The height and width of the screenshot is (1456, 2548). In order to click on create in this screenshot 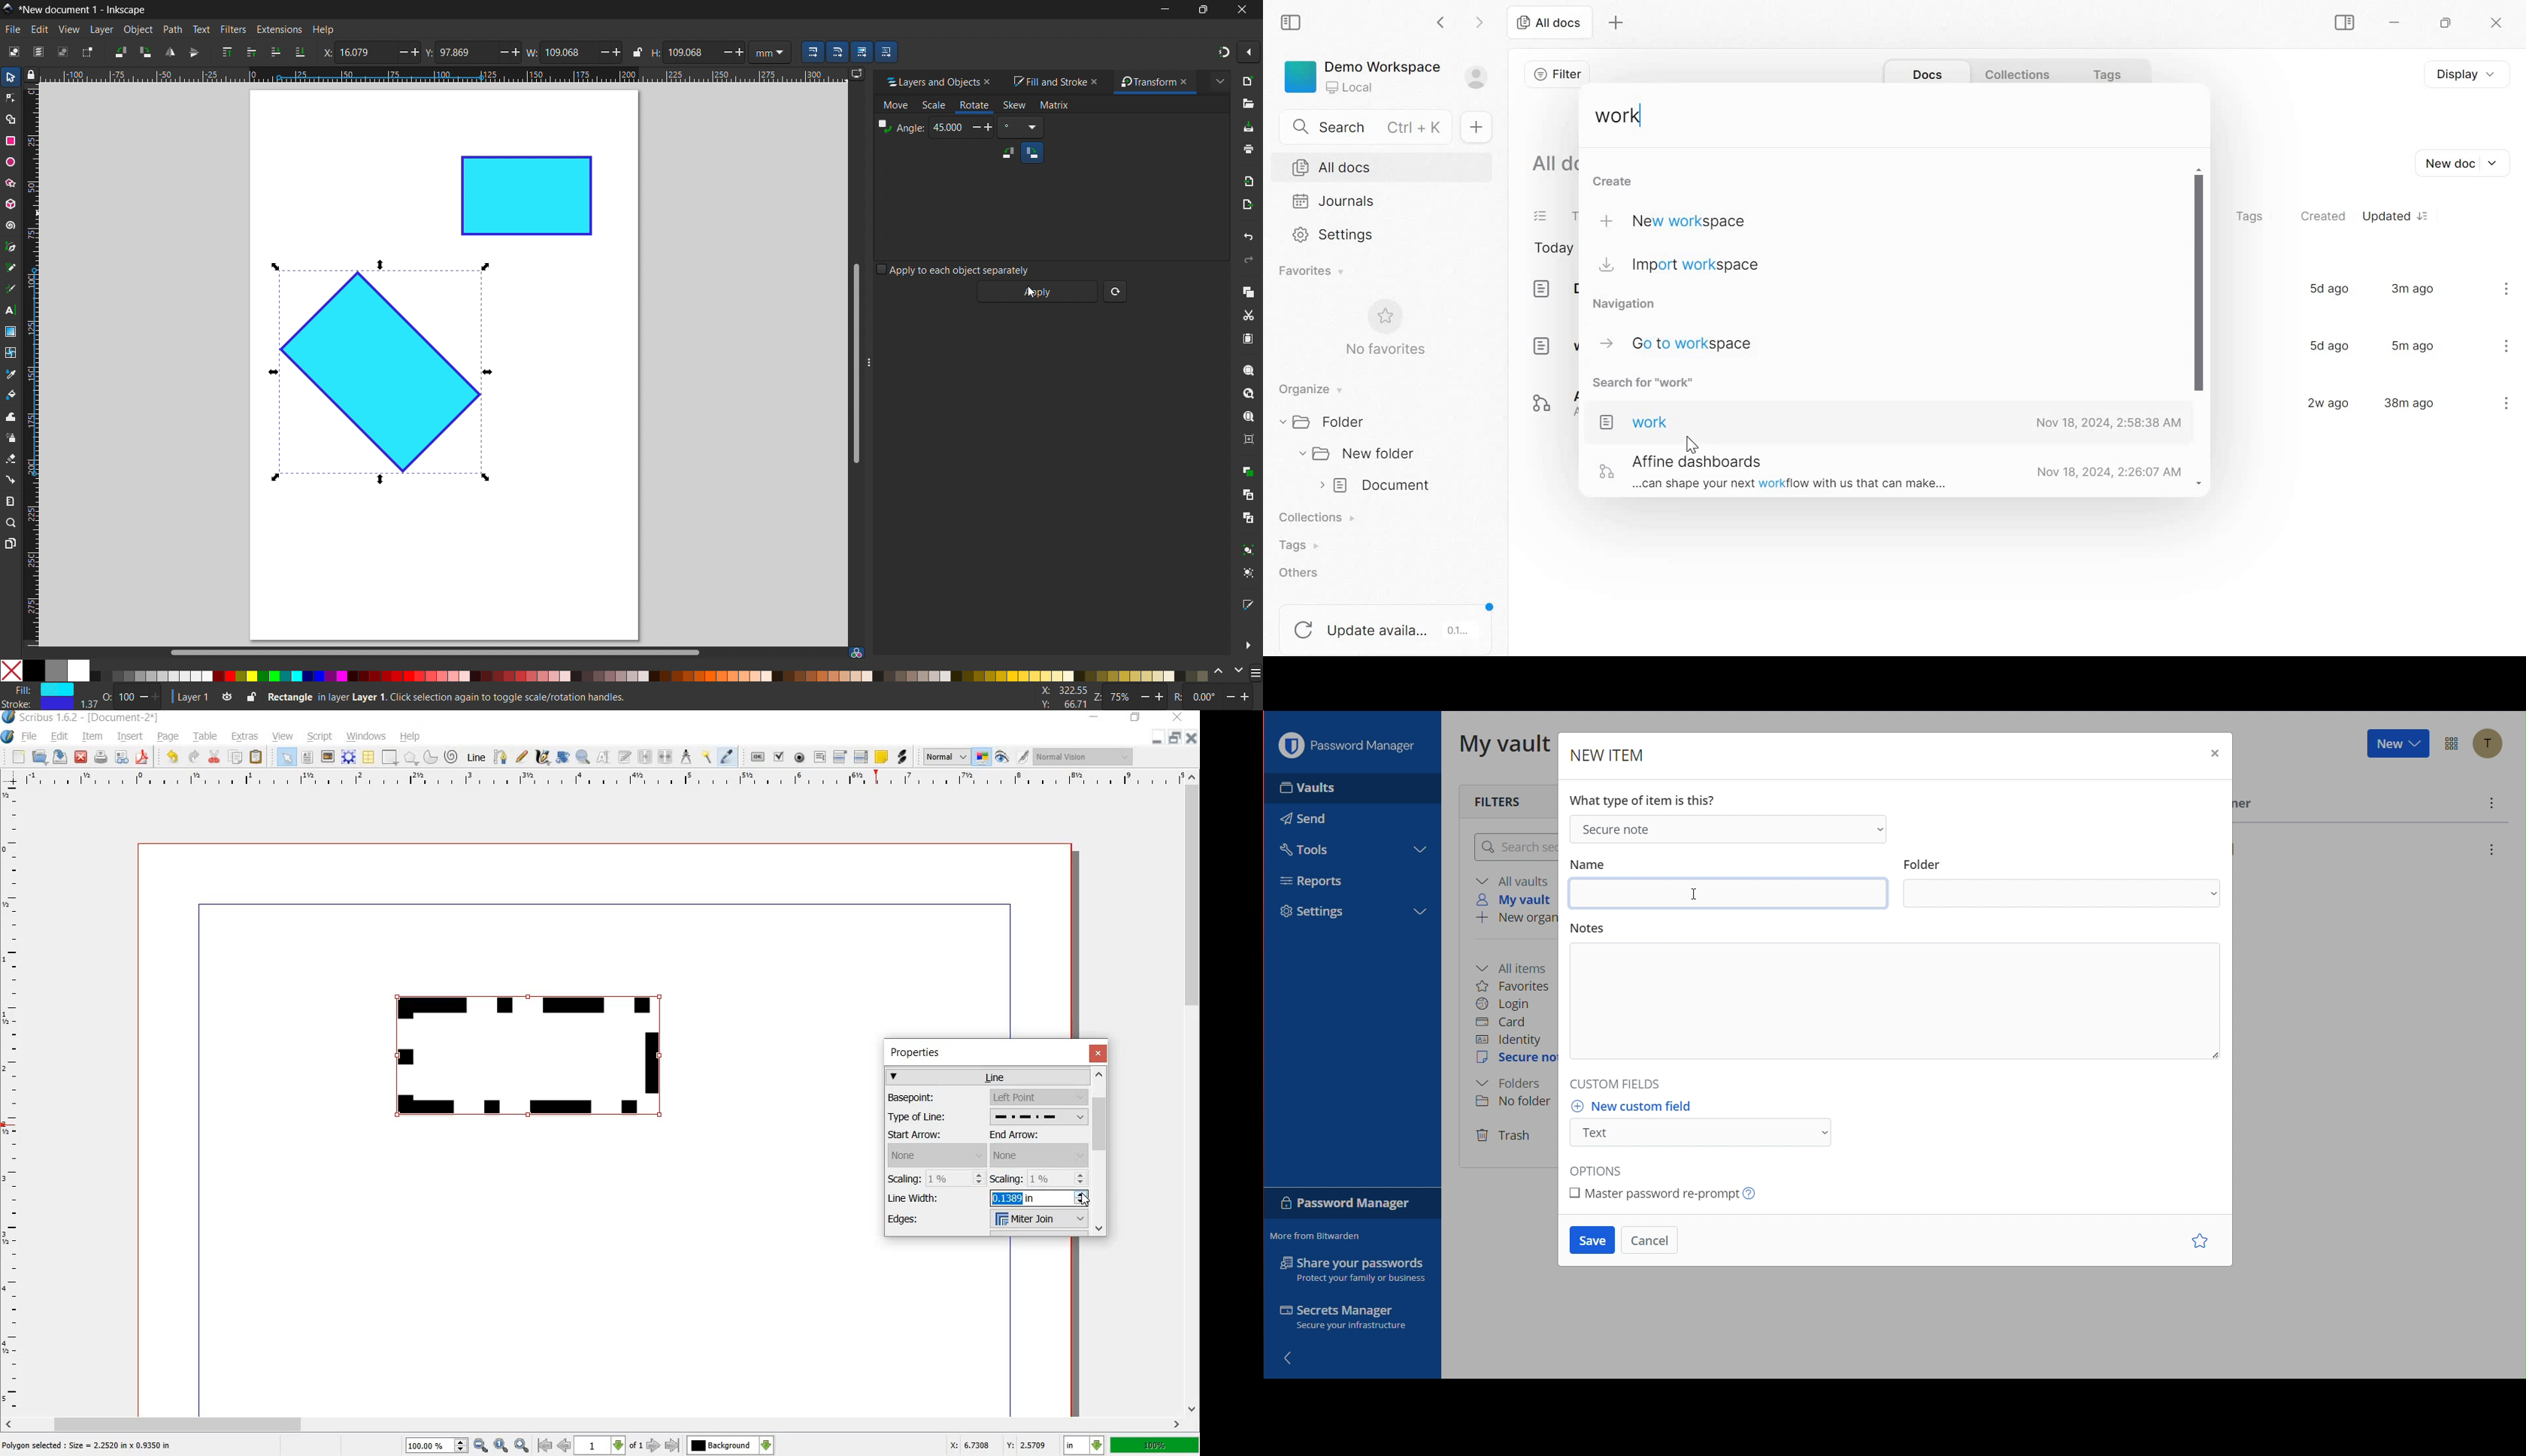, I will do `click(1613, 181)`.